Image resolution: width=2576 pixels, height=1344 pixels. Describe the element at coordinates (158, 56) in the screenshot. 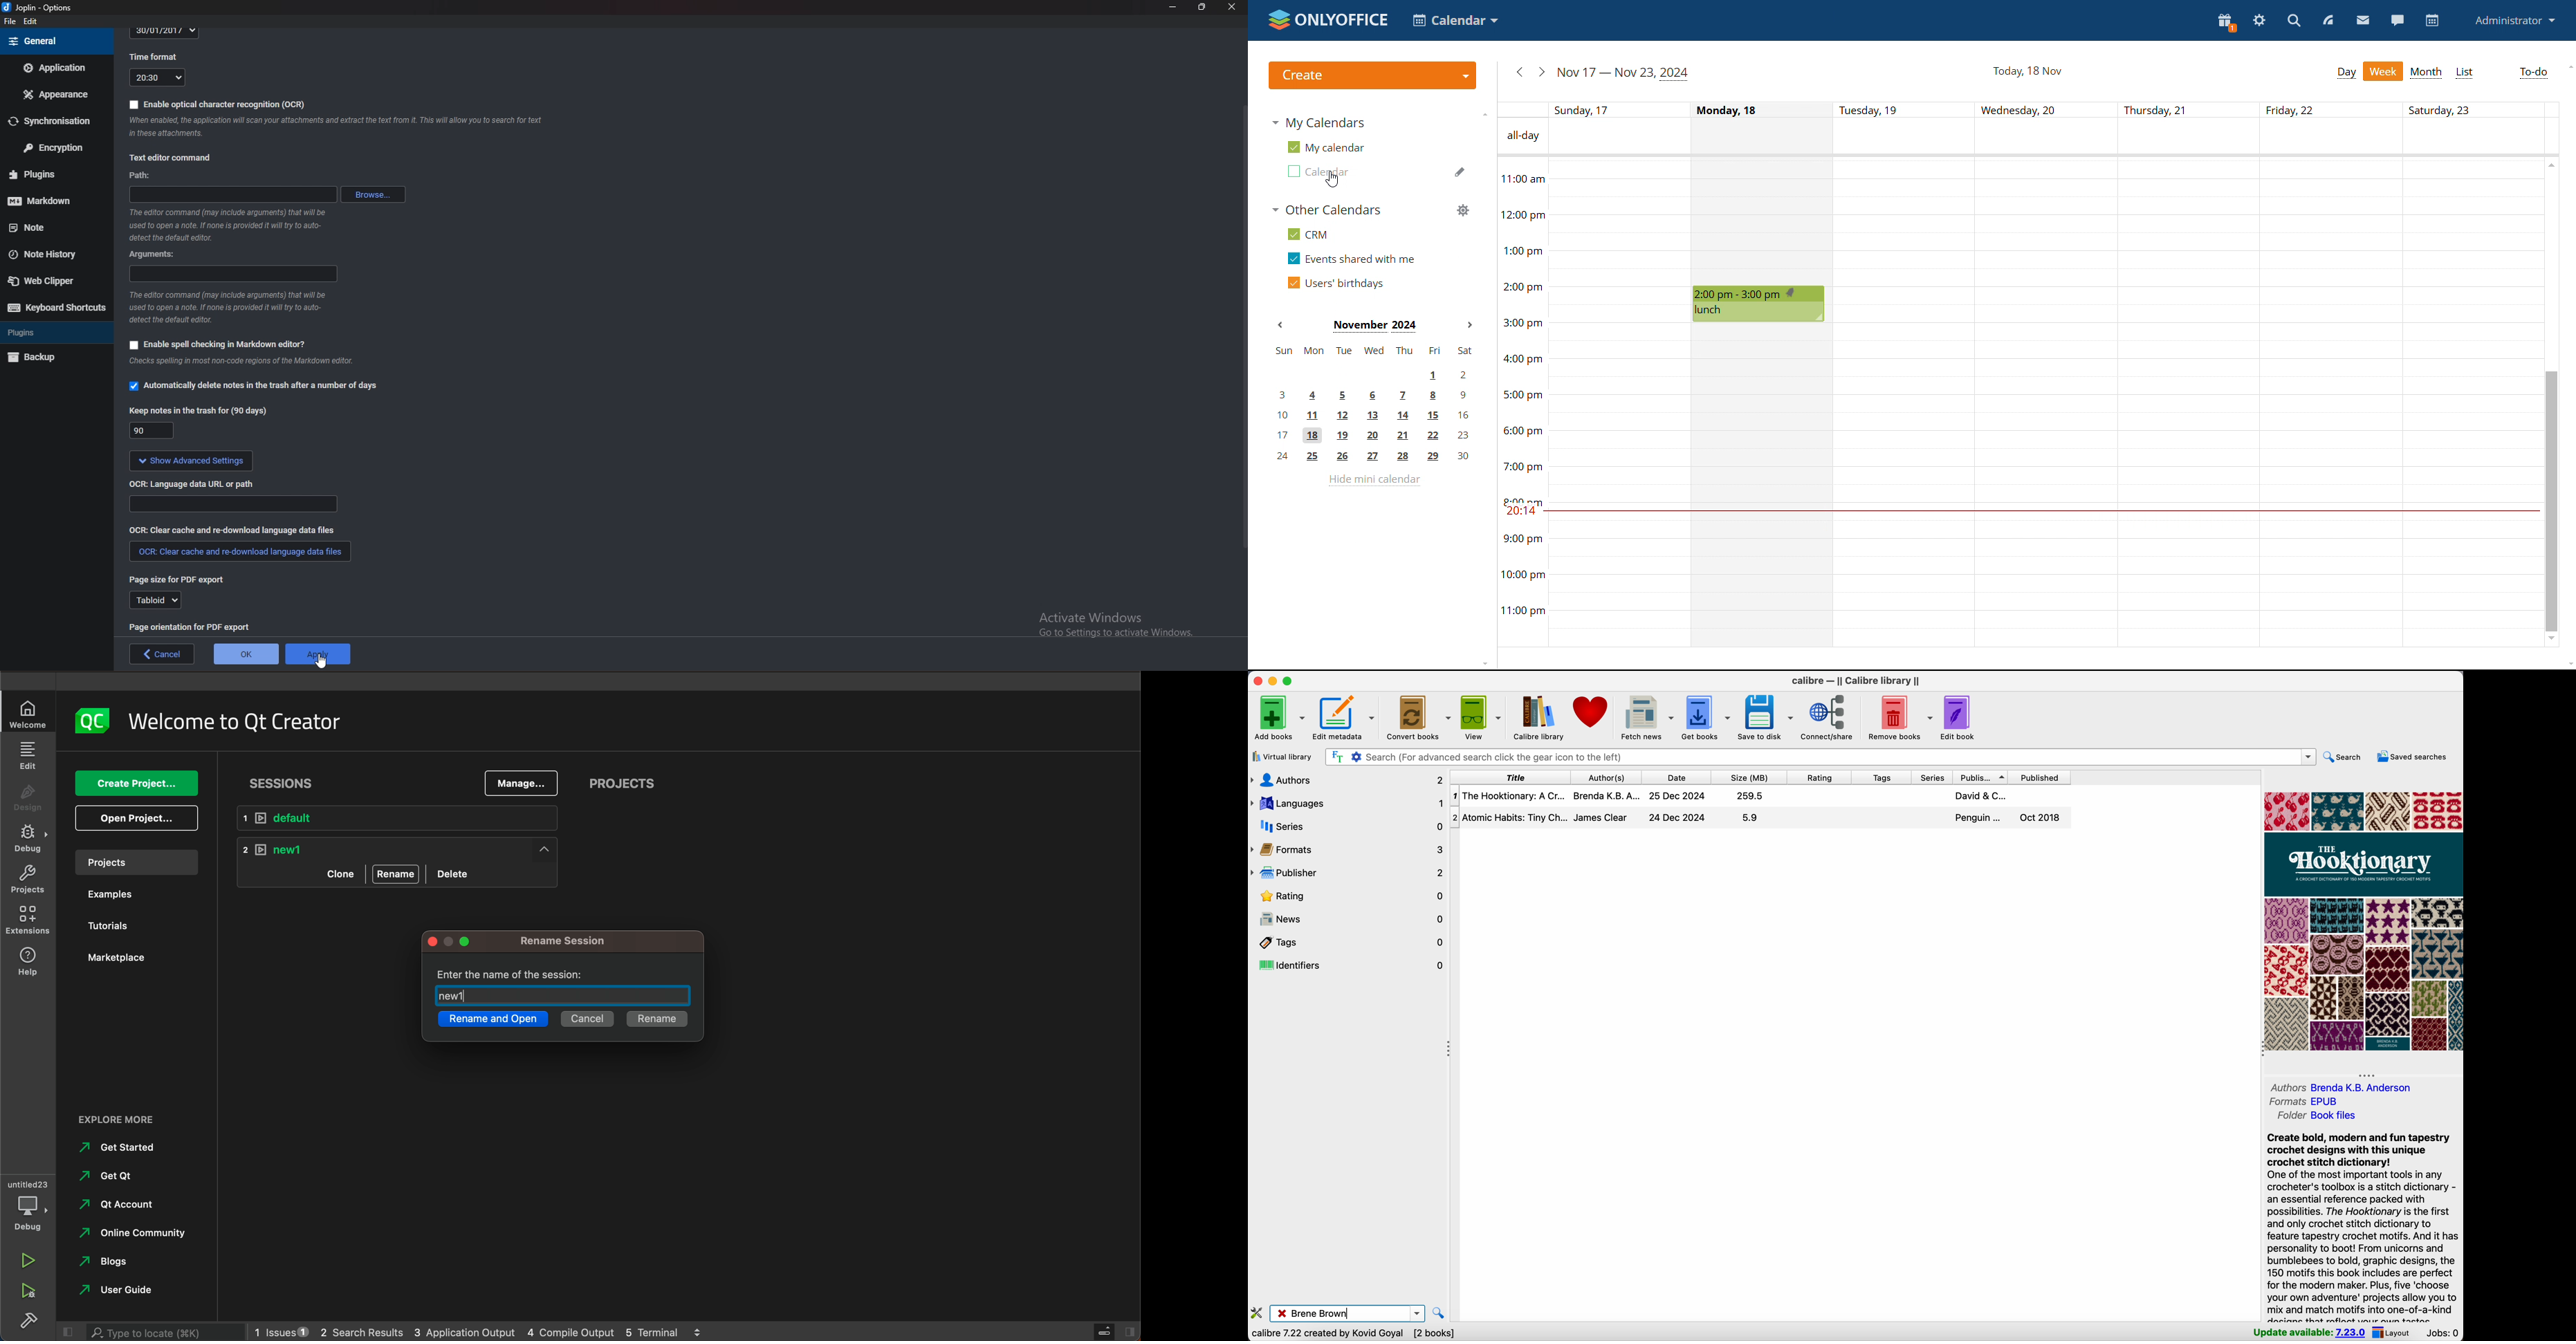

I see `Time format` at that location.